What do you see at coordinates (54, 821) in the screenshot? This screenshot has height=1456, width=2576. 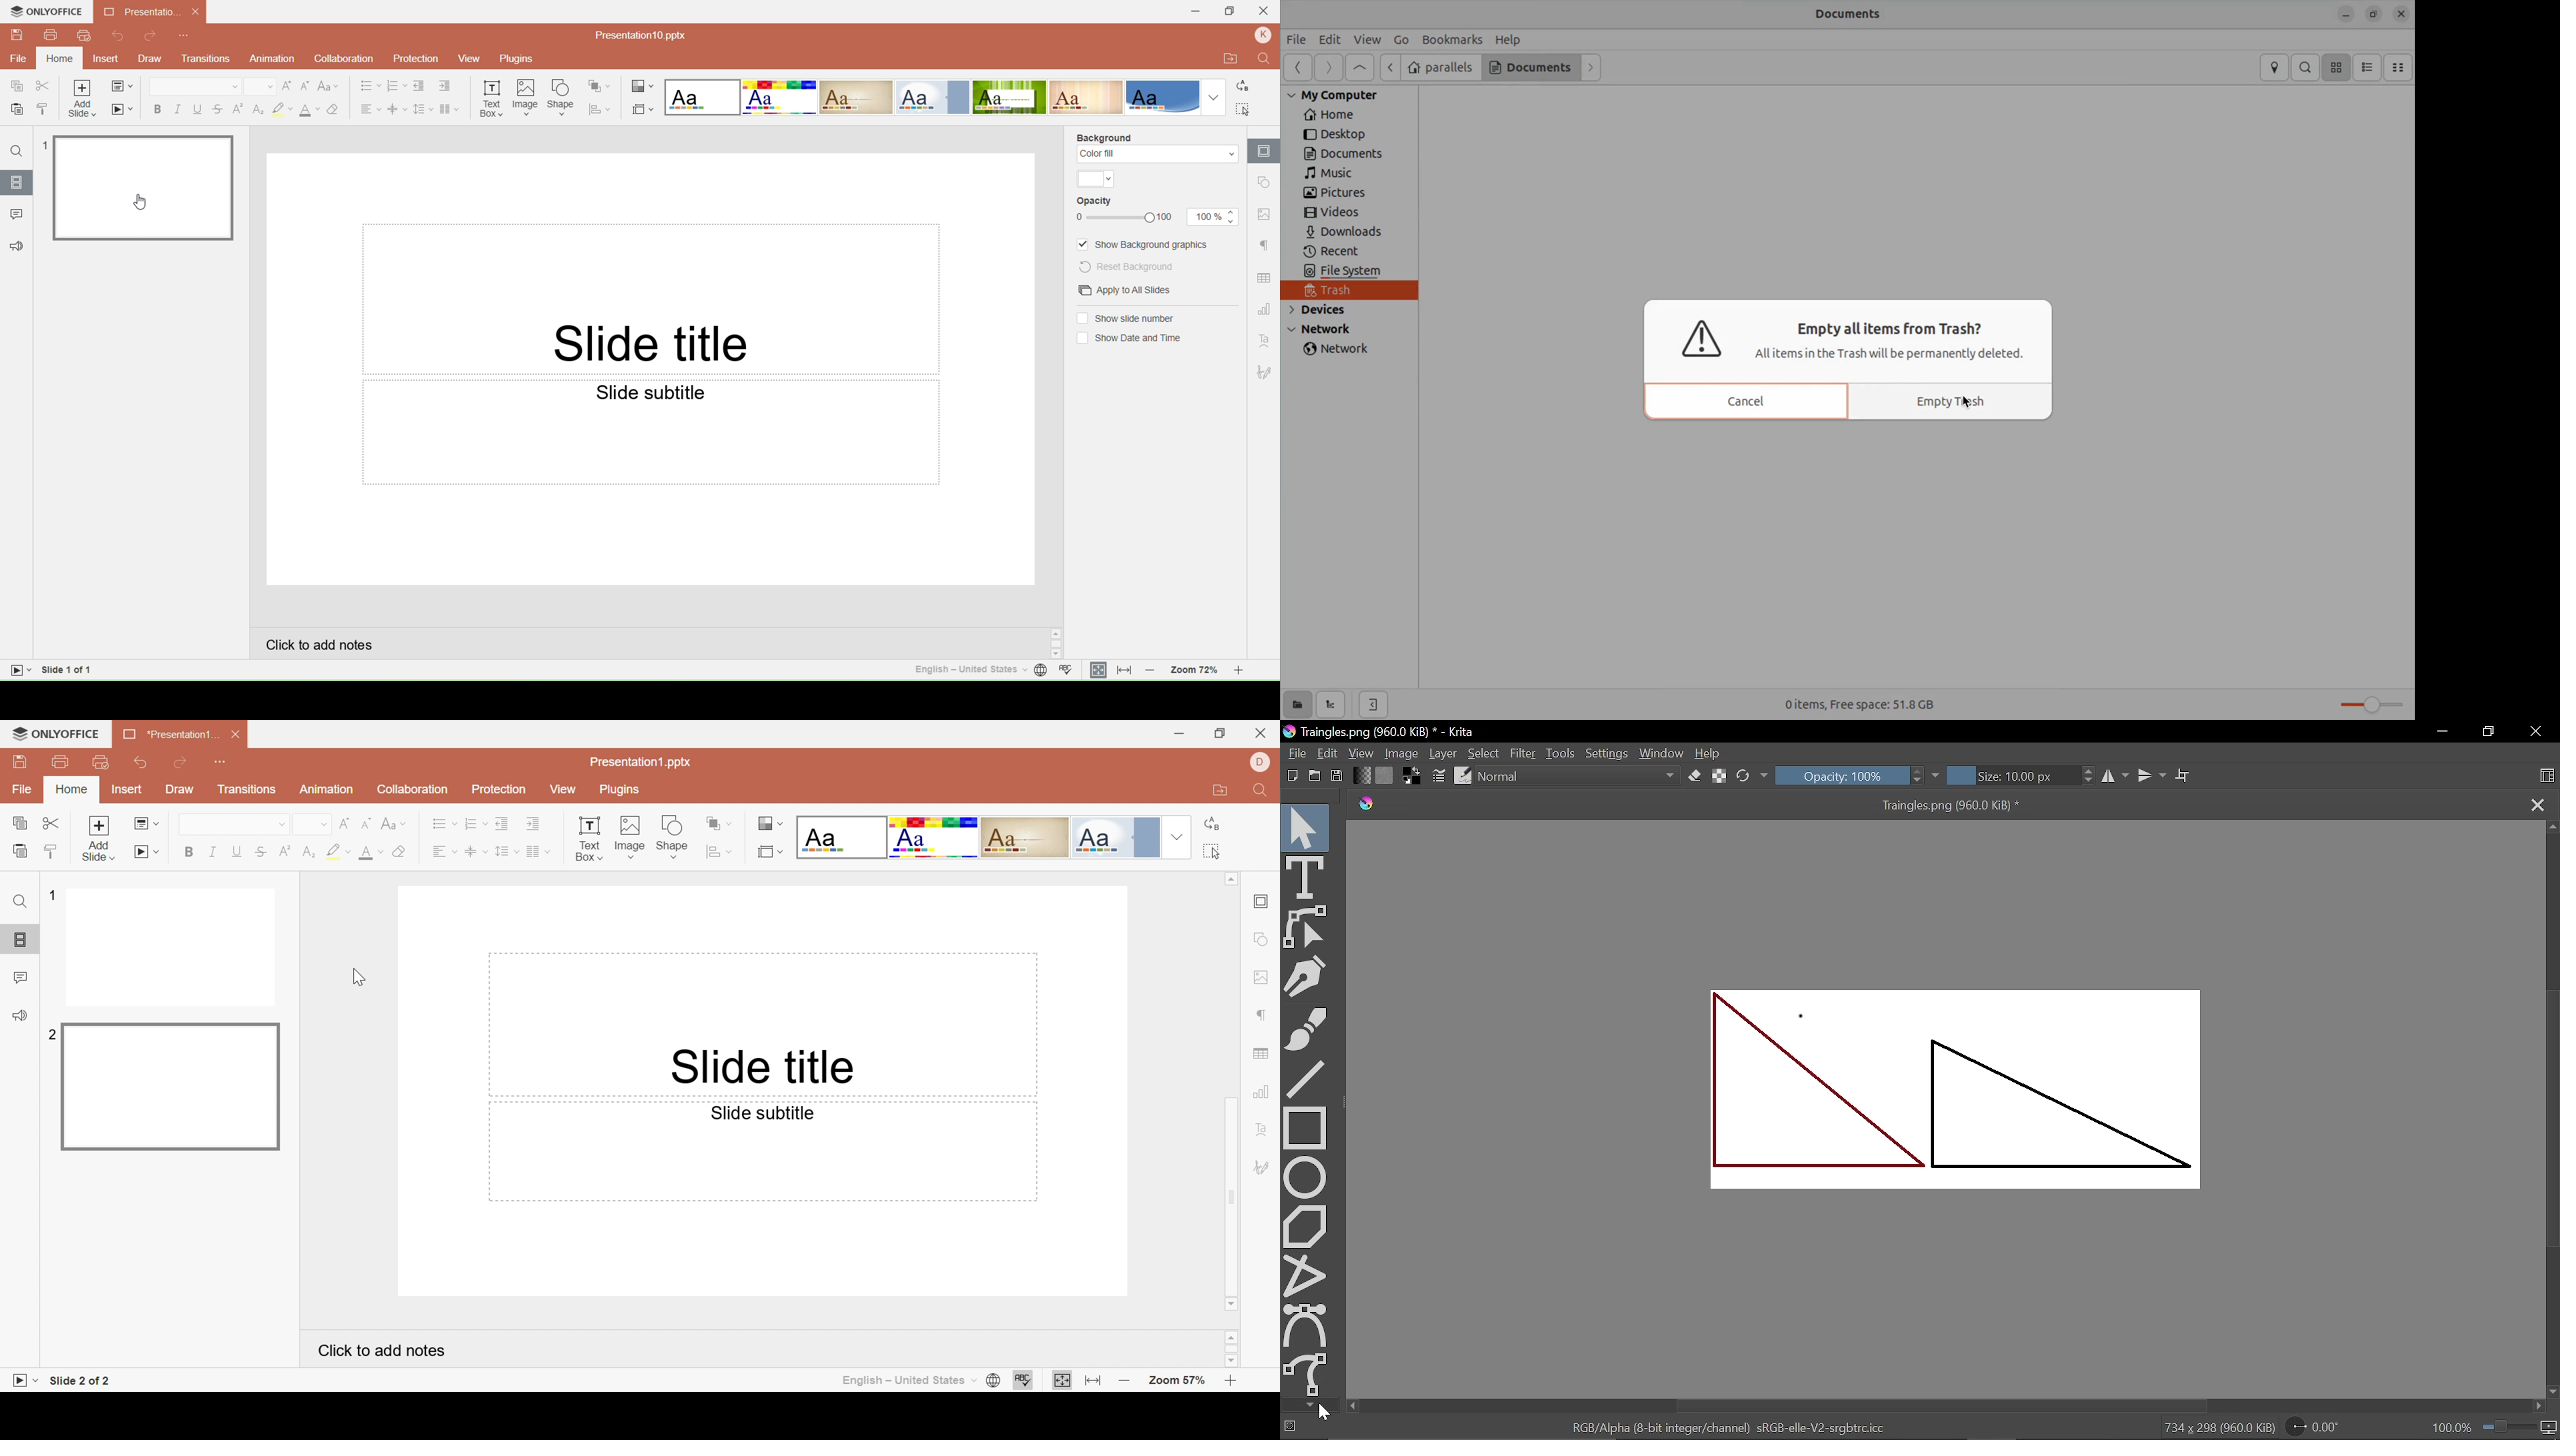 I see `Cut` at bounding box center [54, 821].